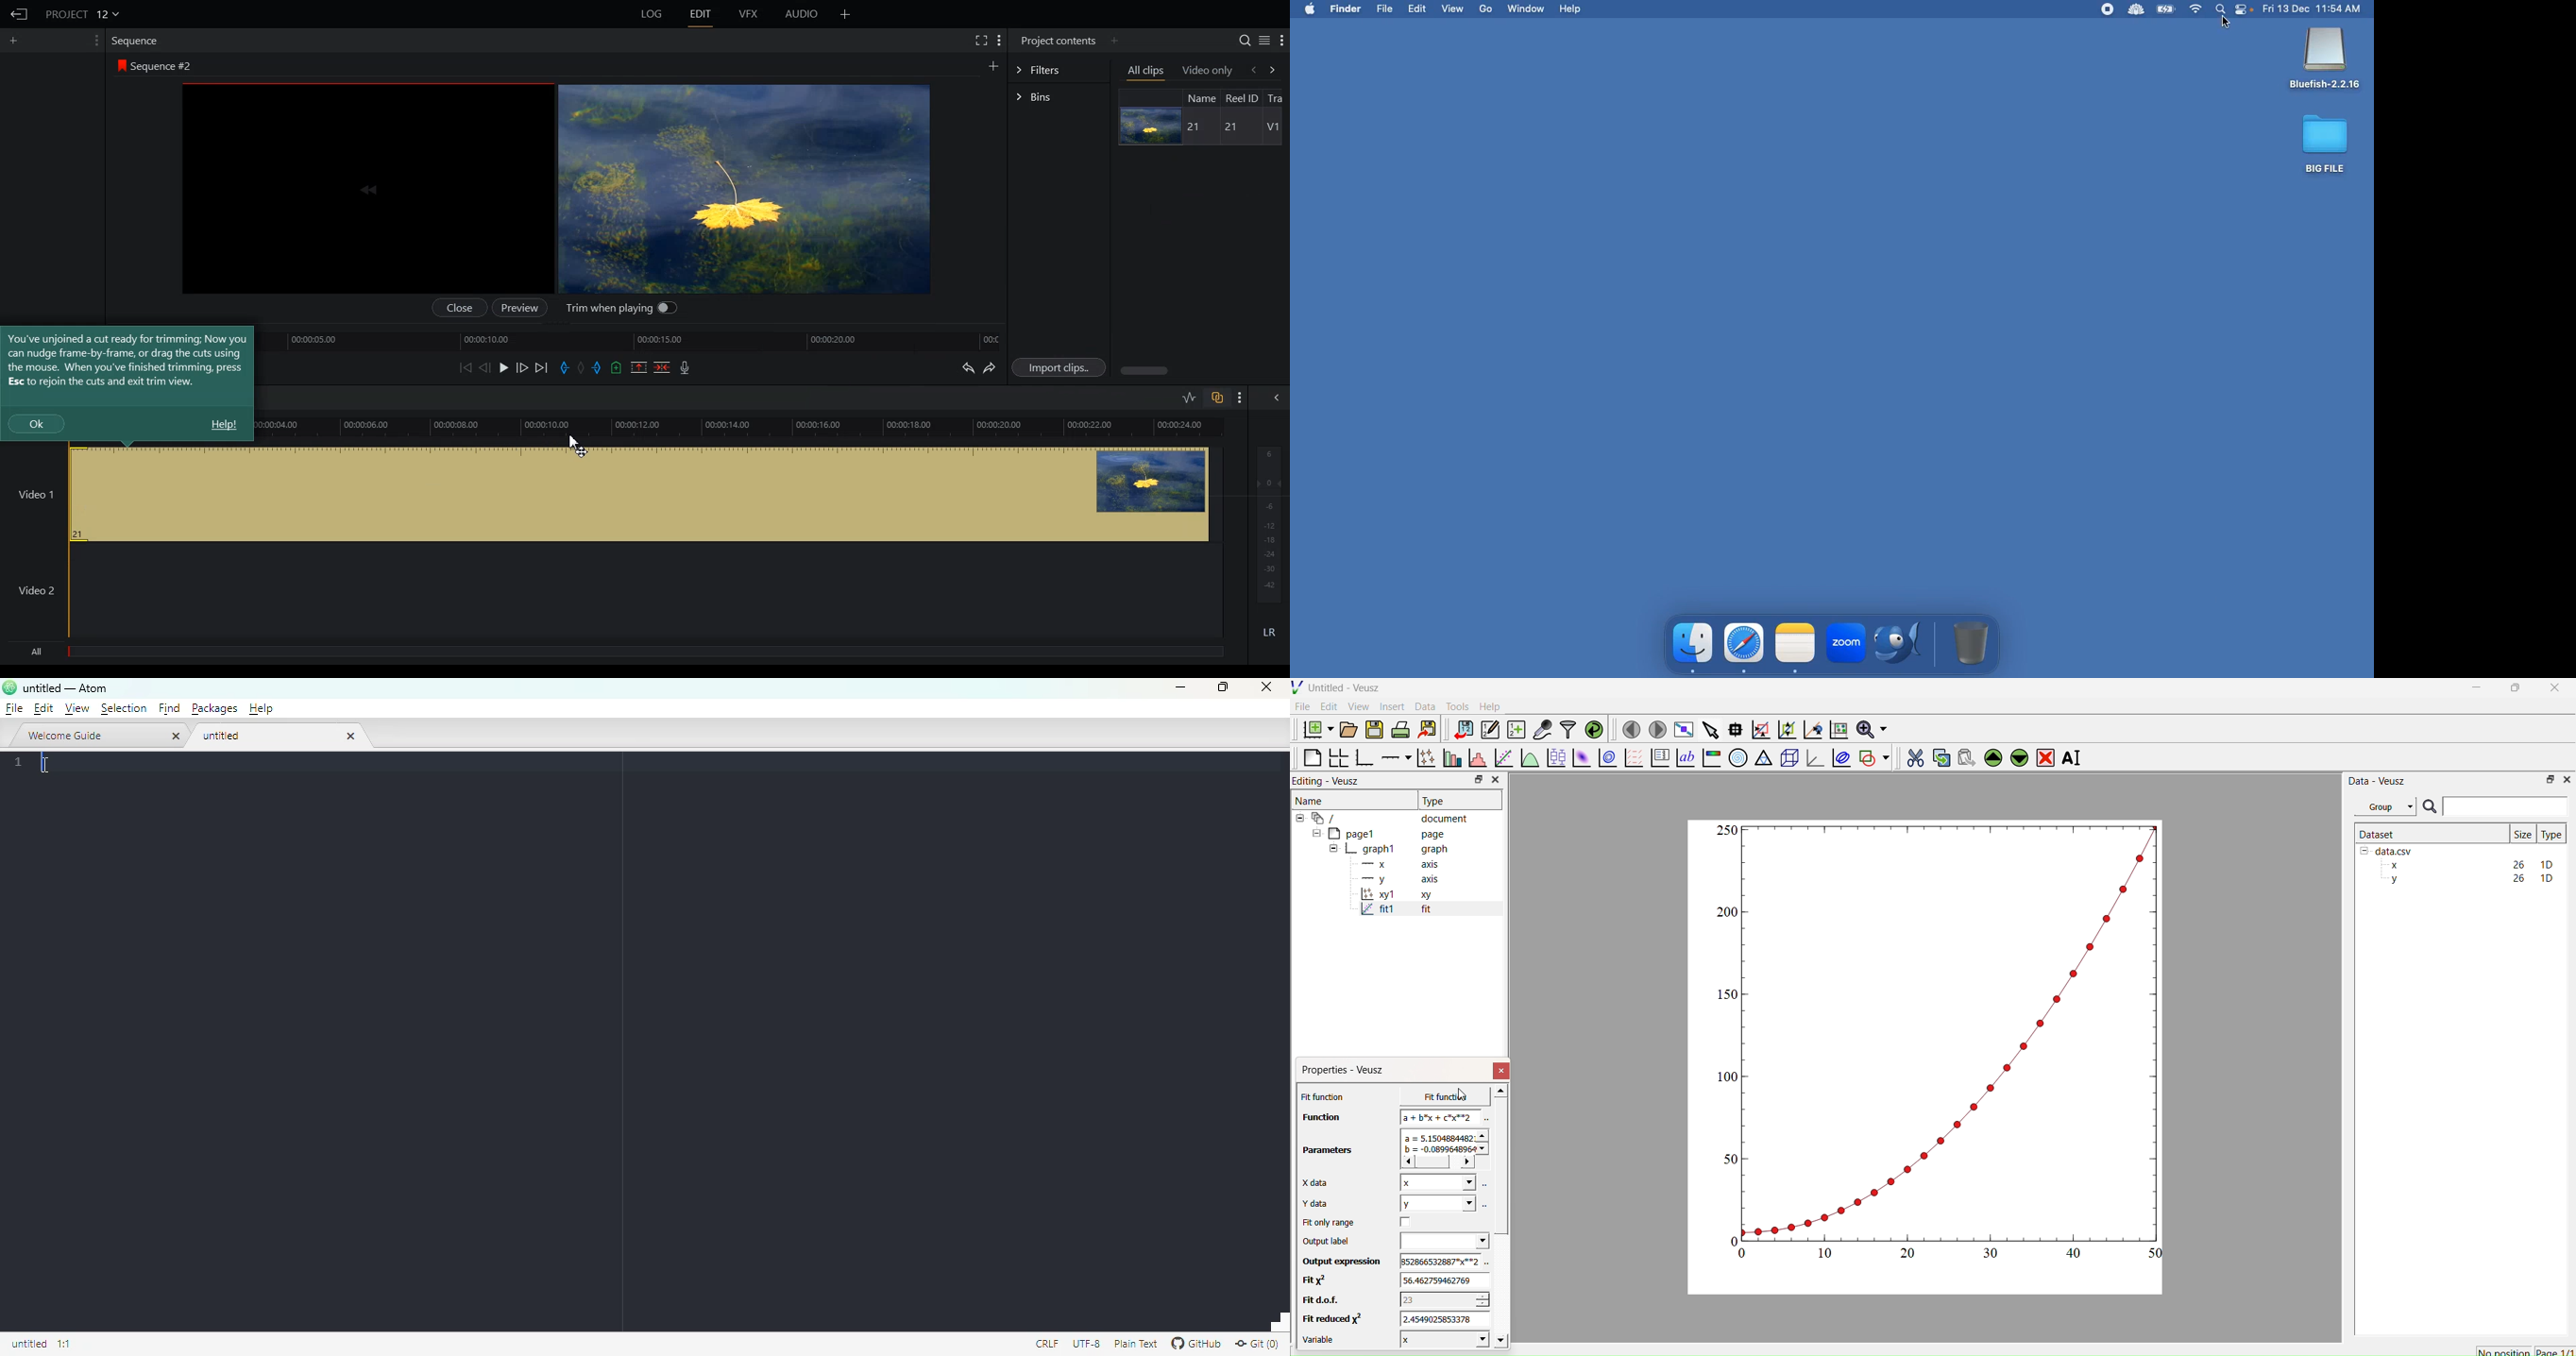 This screenshot has height=1372, width=2576. Describe the element at coordinates (518, 308) in the screenshot. I see `Preview` at that location.